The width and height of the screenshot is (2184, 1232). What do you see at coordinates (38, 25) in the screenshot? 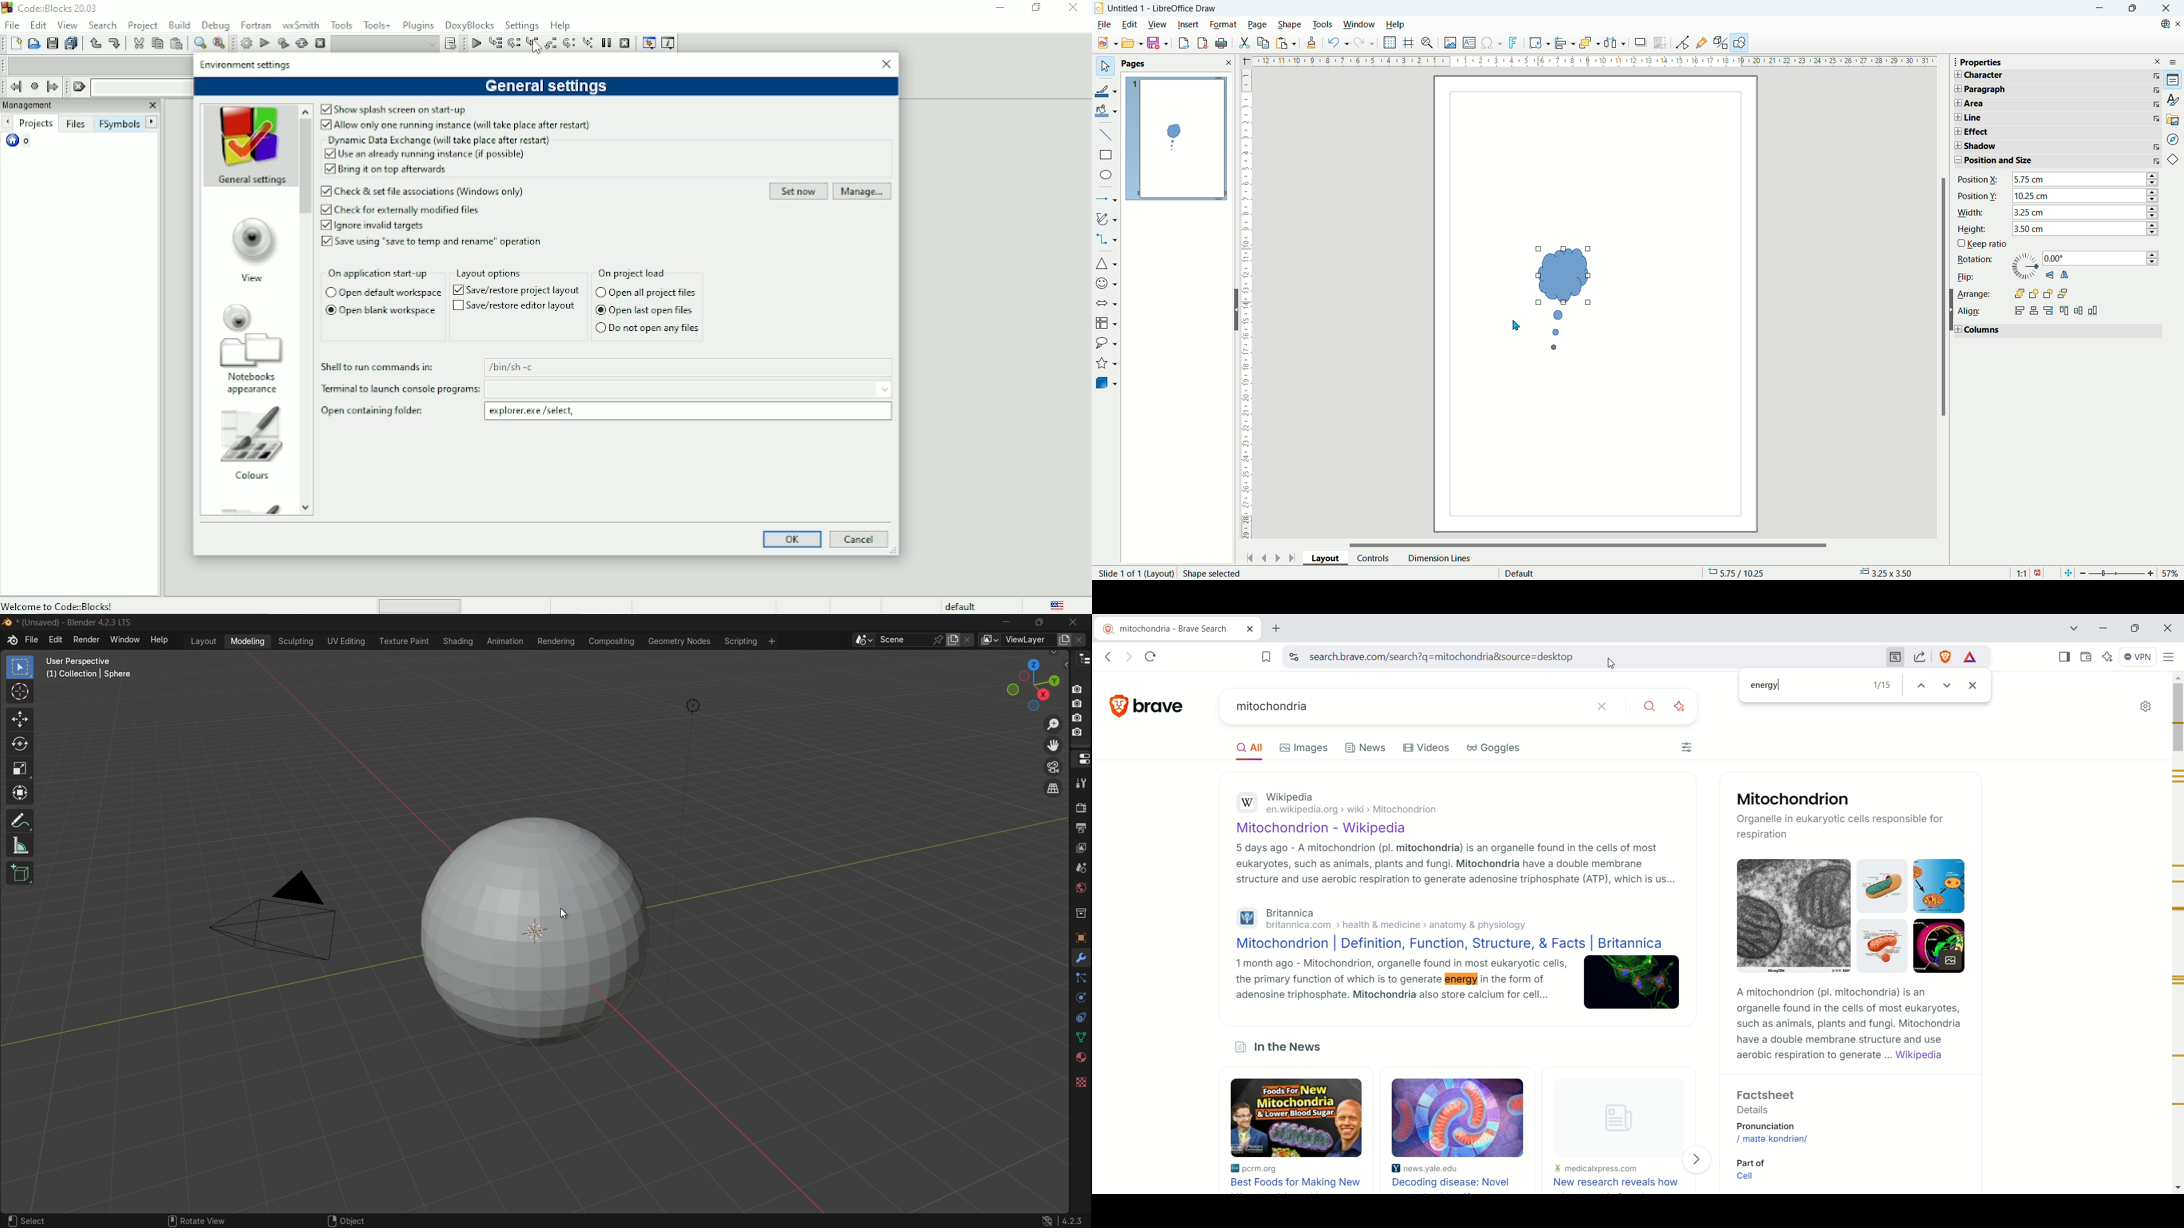
I see `Edit` at bounding box center [38, 25].